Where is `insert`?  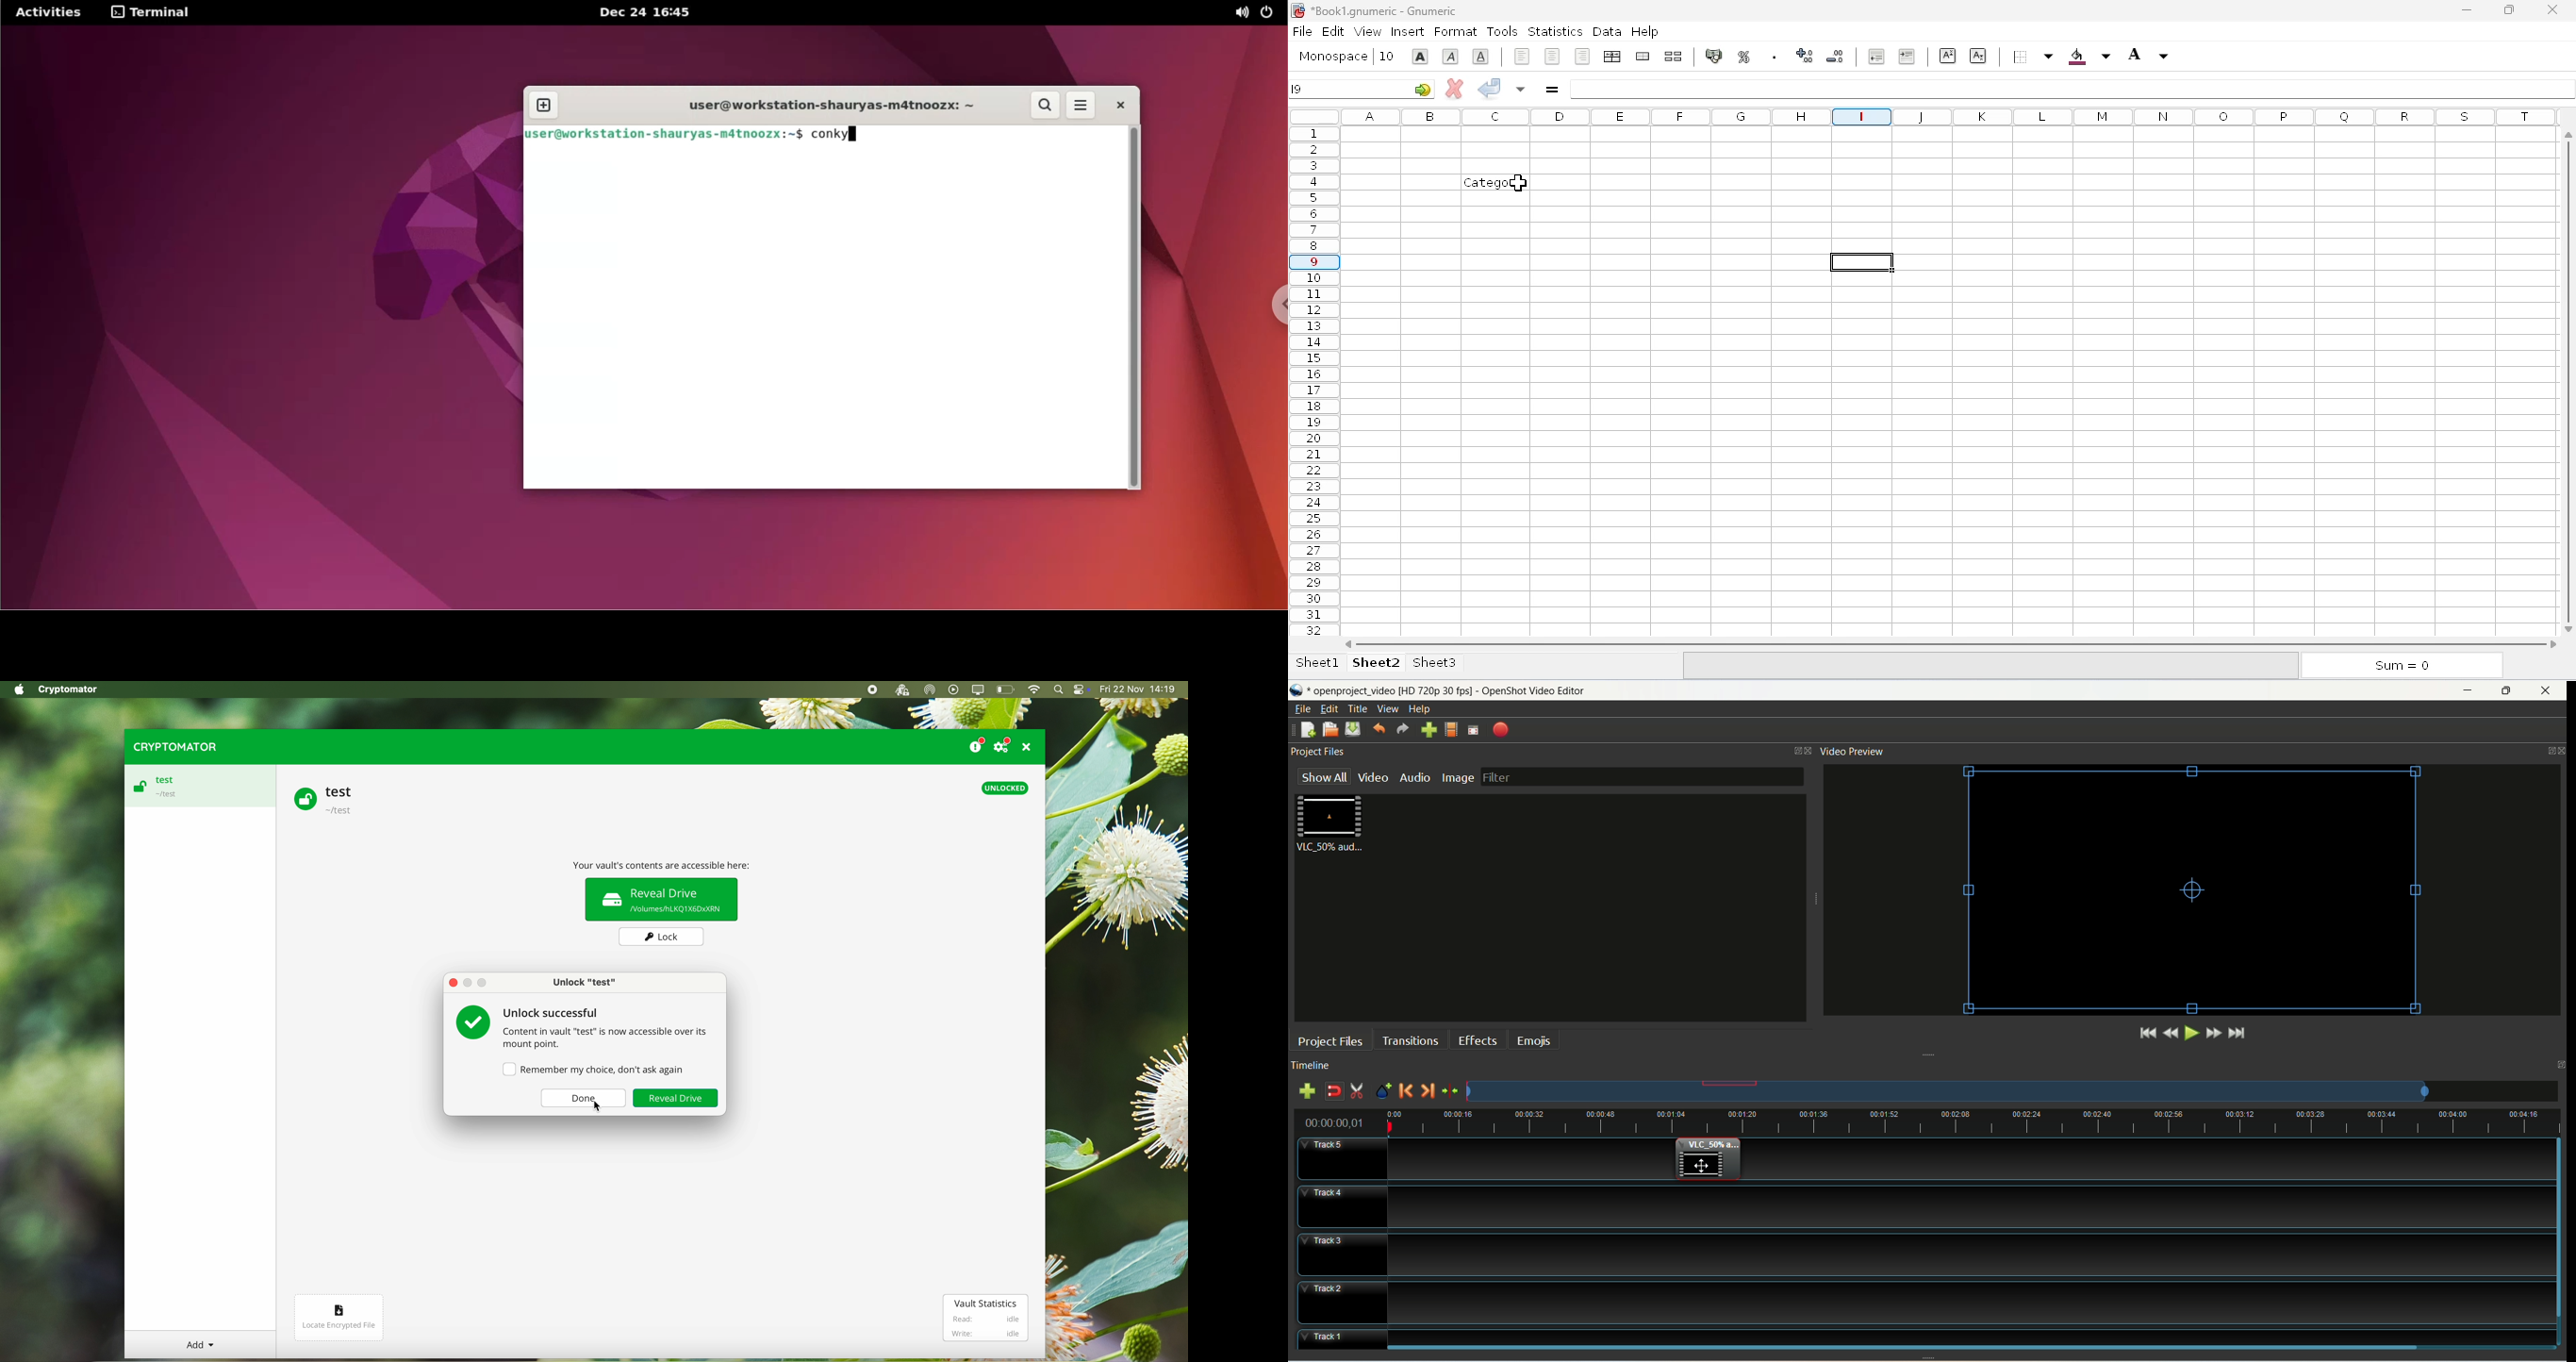
insert is located at coordinates (1408, 32).